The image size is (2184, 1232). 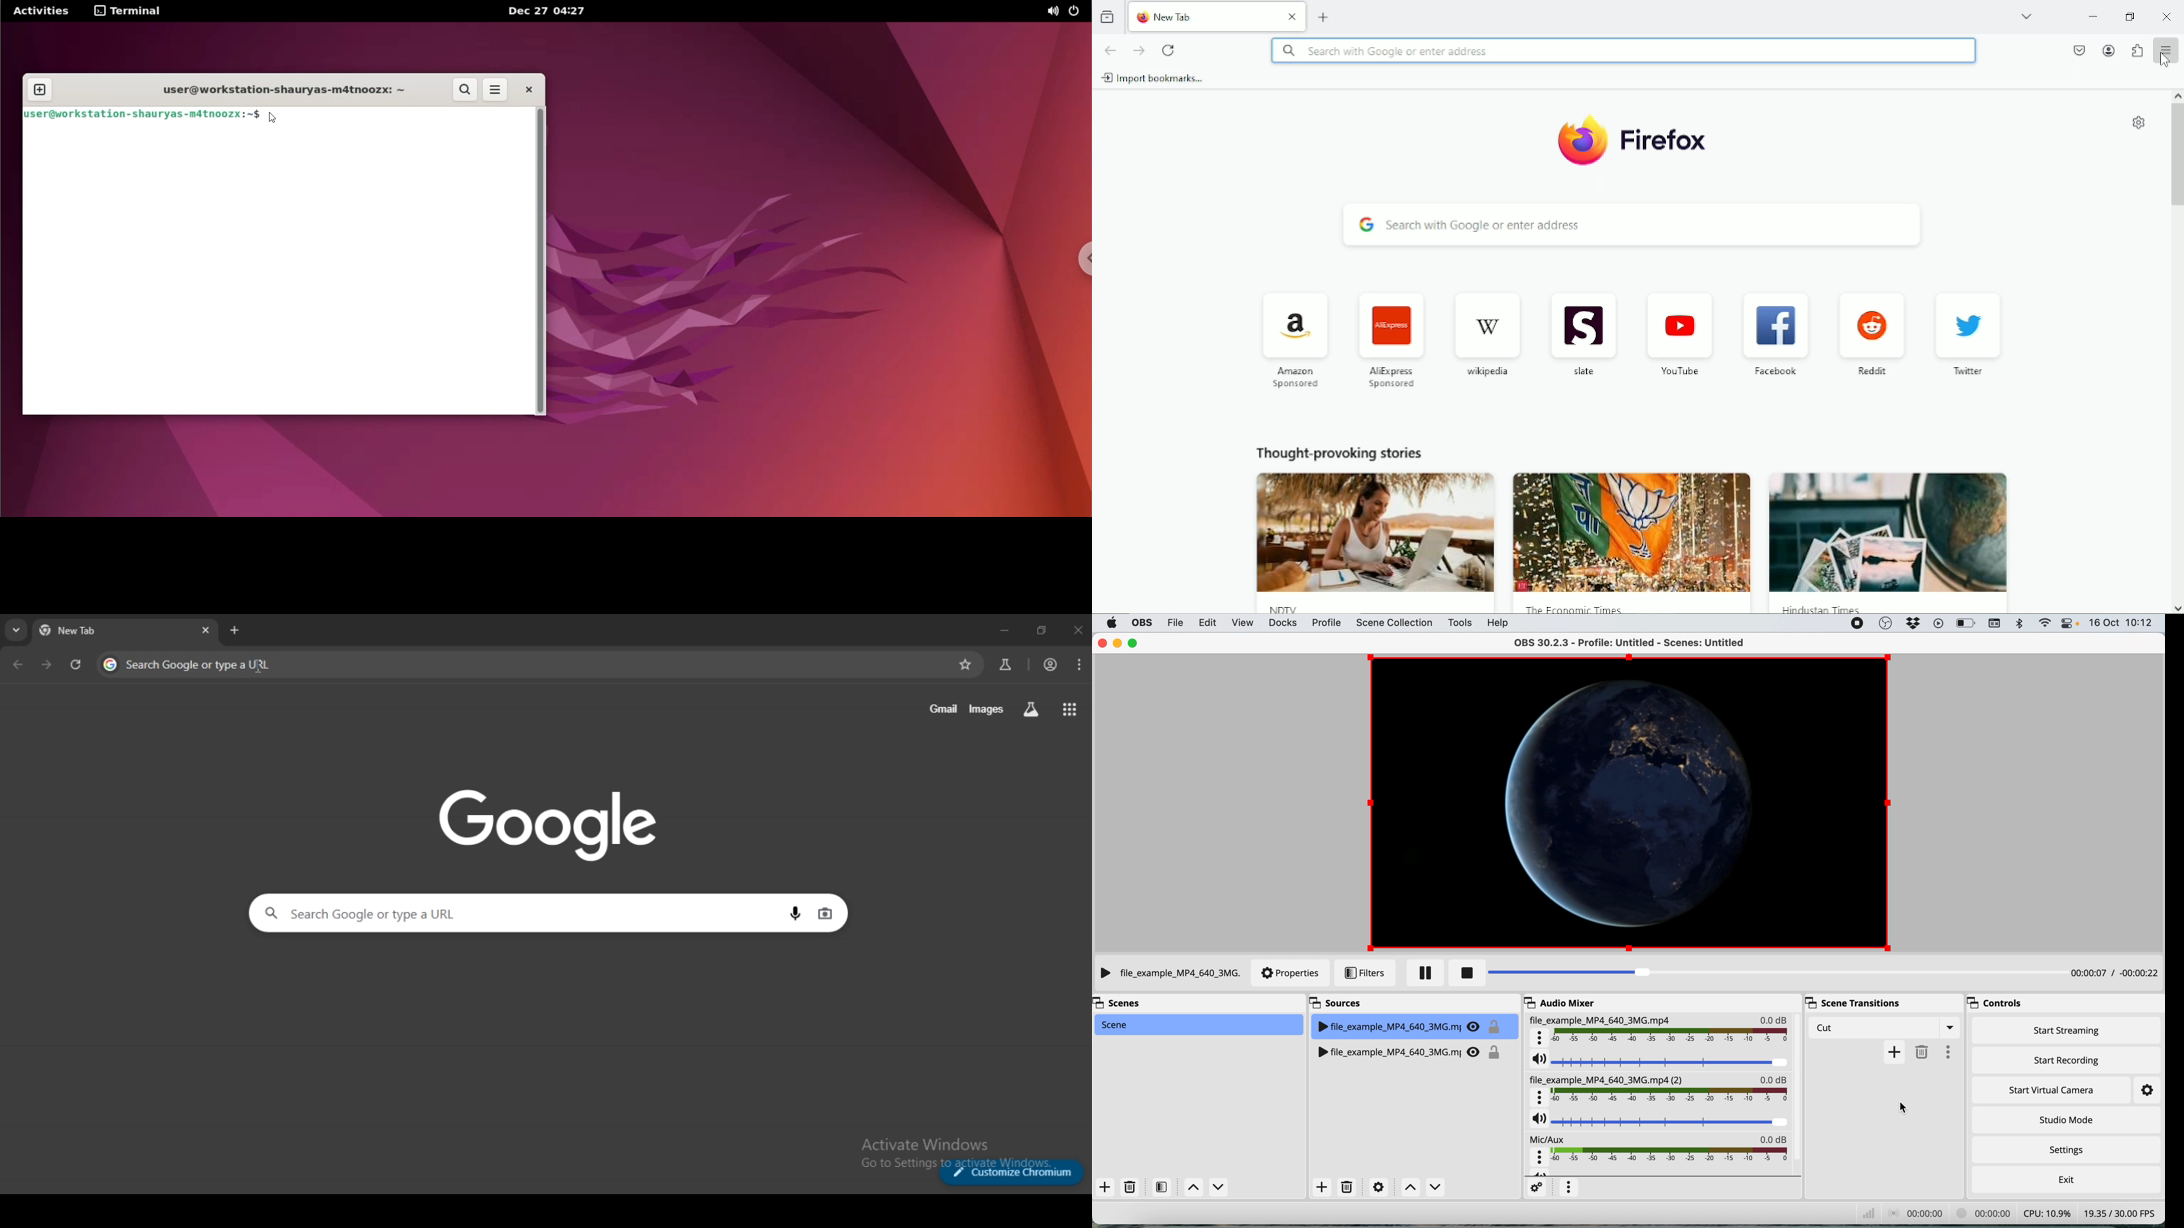 I want to click on search google or type a URL, so click(x=522, y=913).